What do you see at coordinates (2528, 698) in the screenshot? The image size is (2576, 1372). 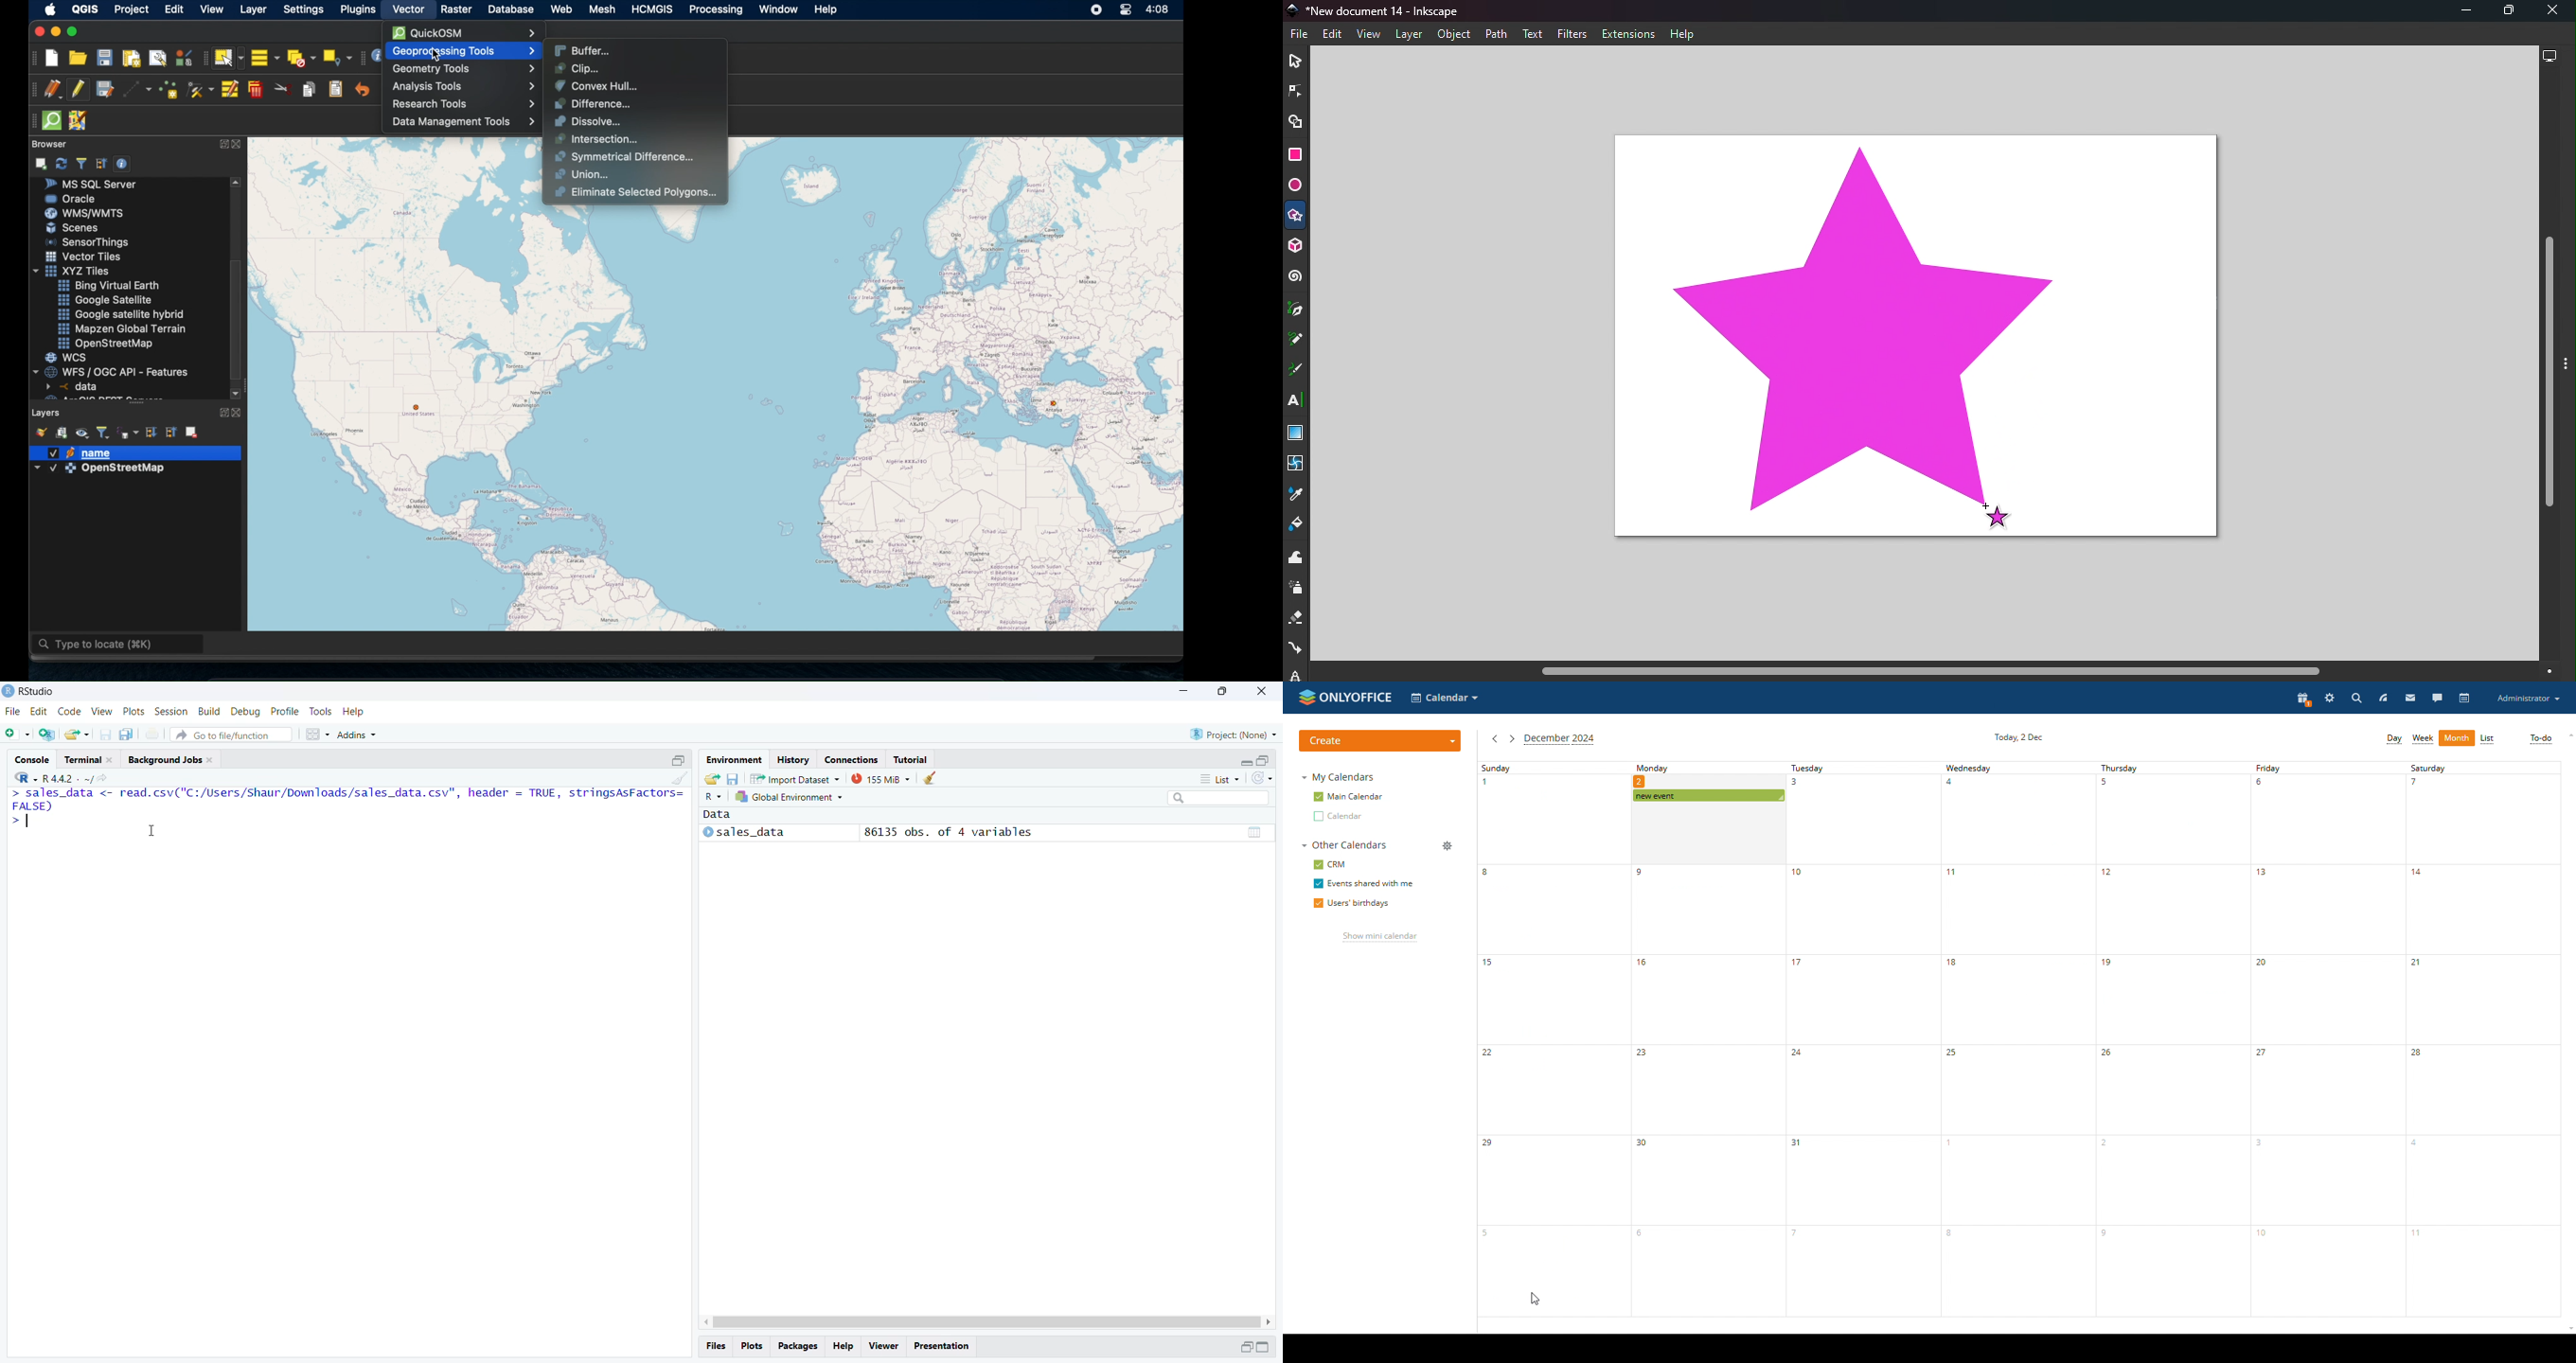 I see `account` at bounding box center [2528, 698].